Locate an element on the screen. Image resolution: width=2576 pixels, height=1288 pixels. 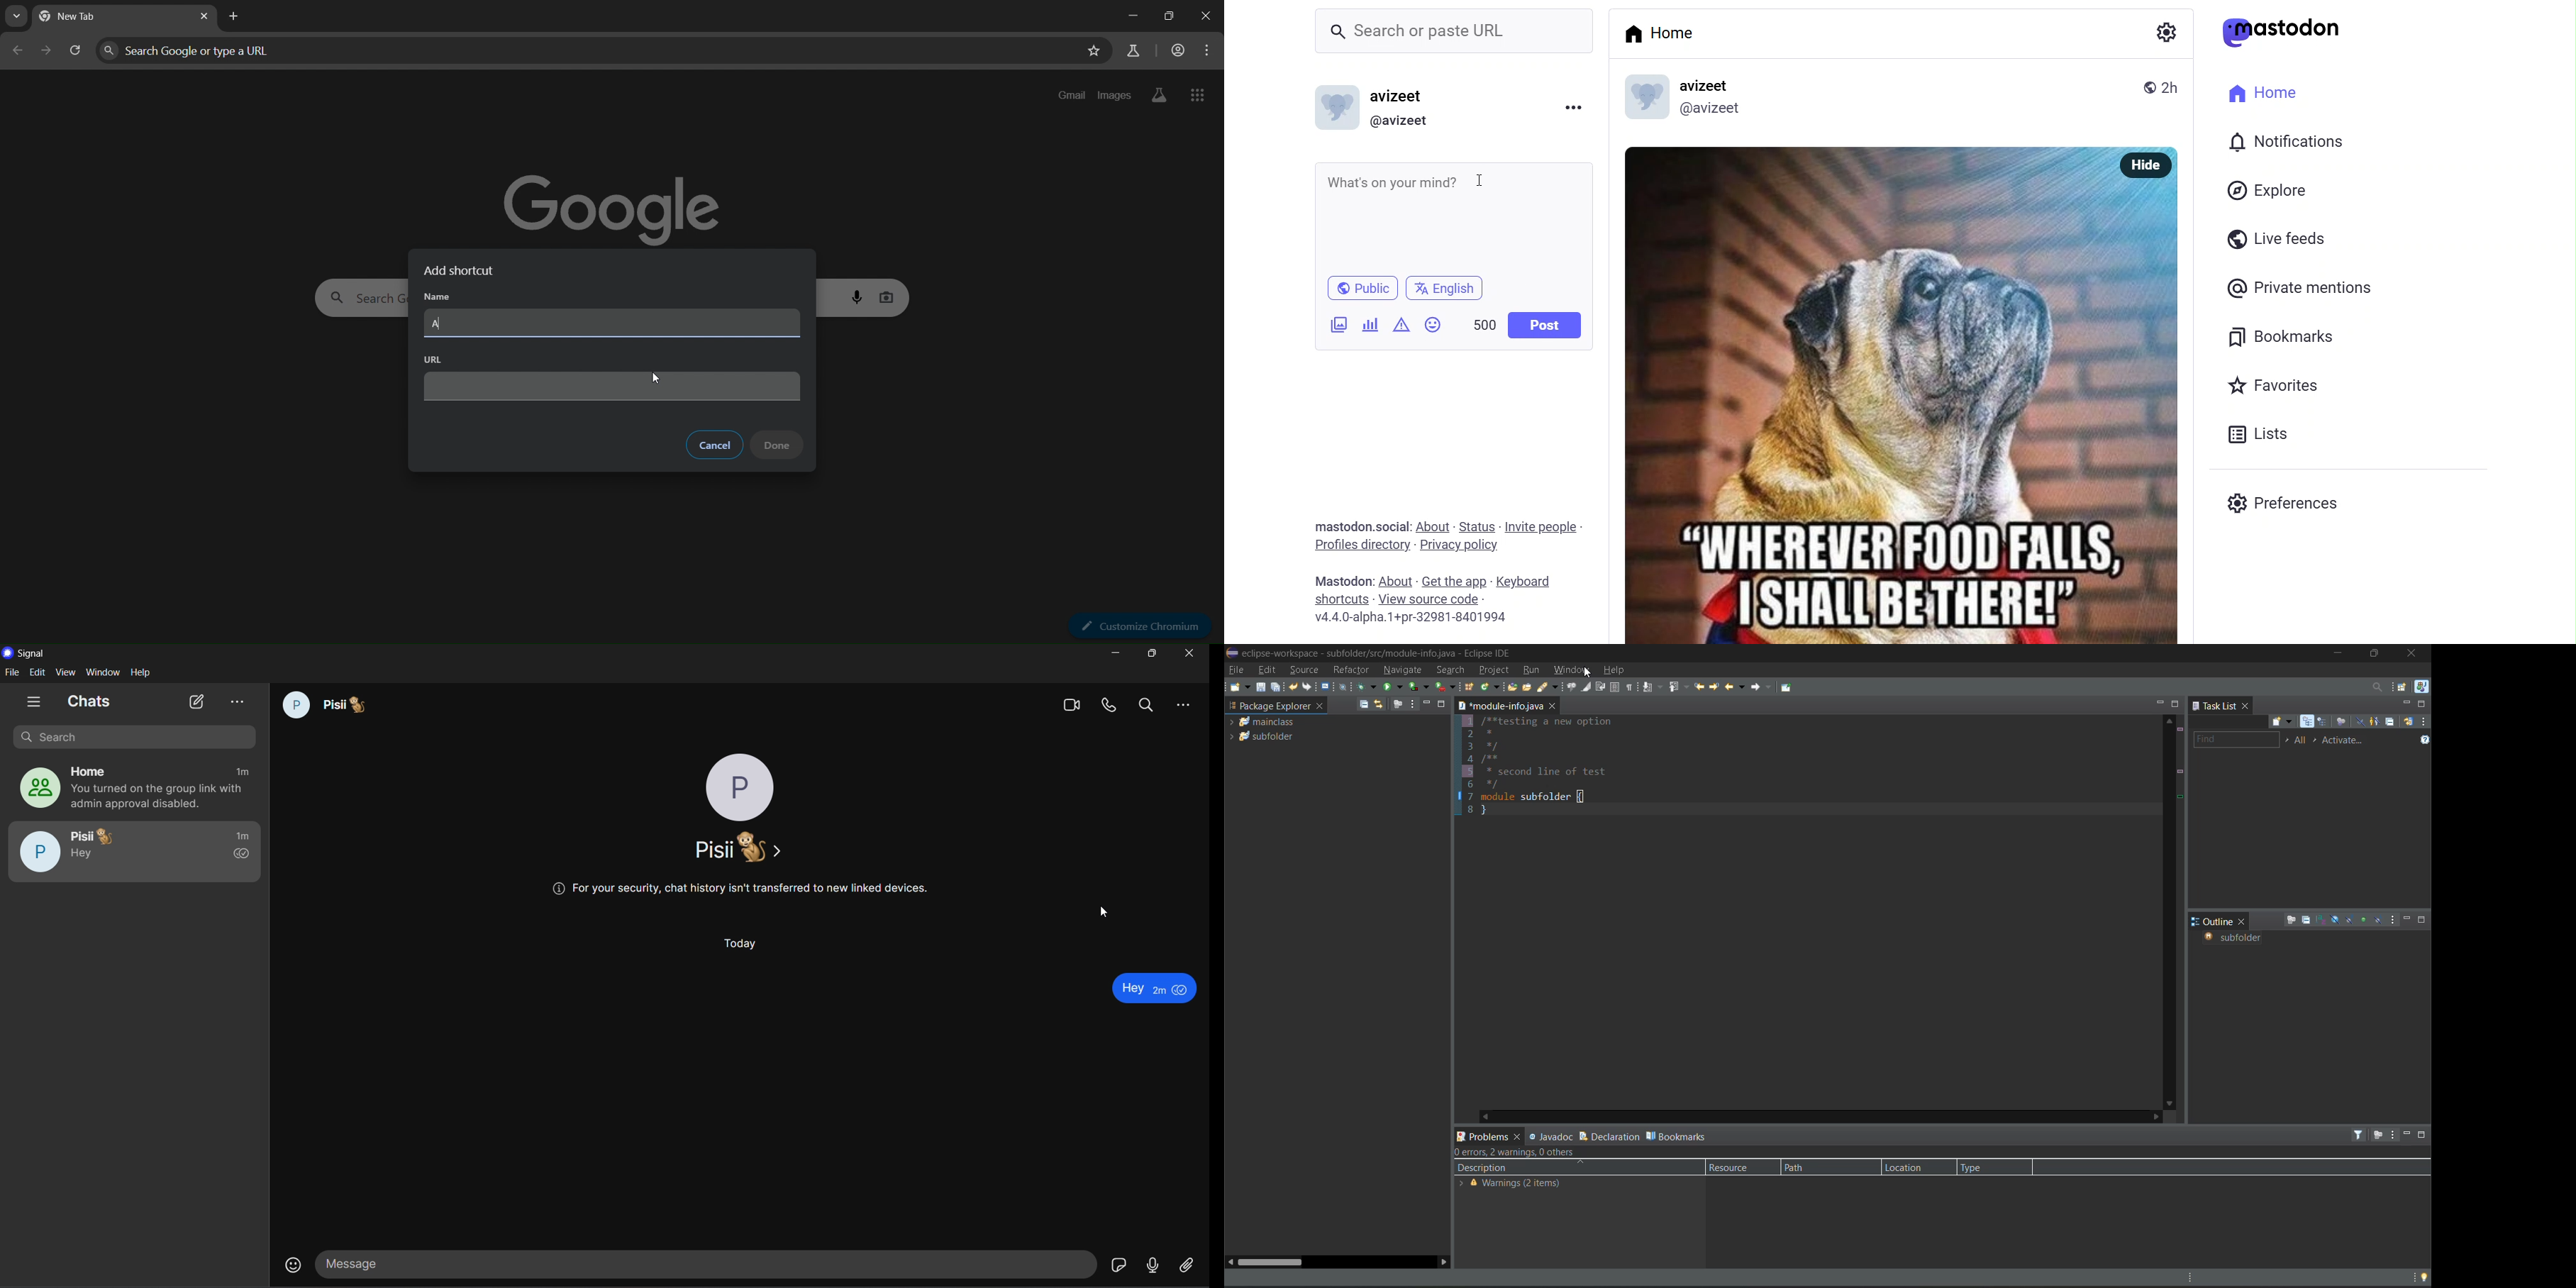
id is located at coordinates (1403, 121).